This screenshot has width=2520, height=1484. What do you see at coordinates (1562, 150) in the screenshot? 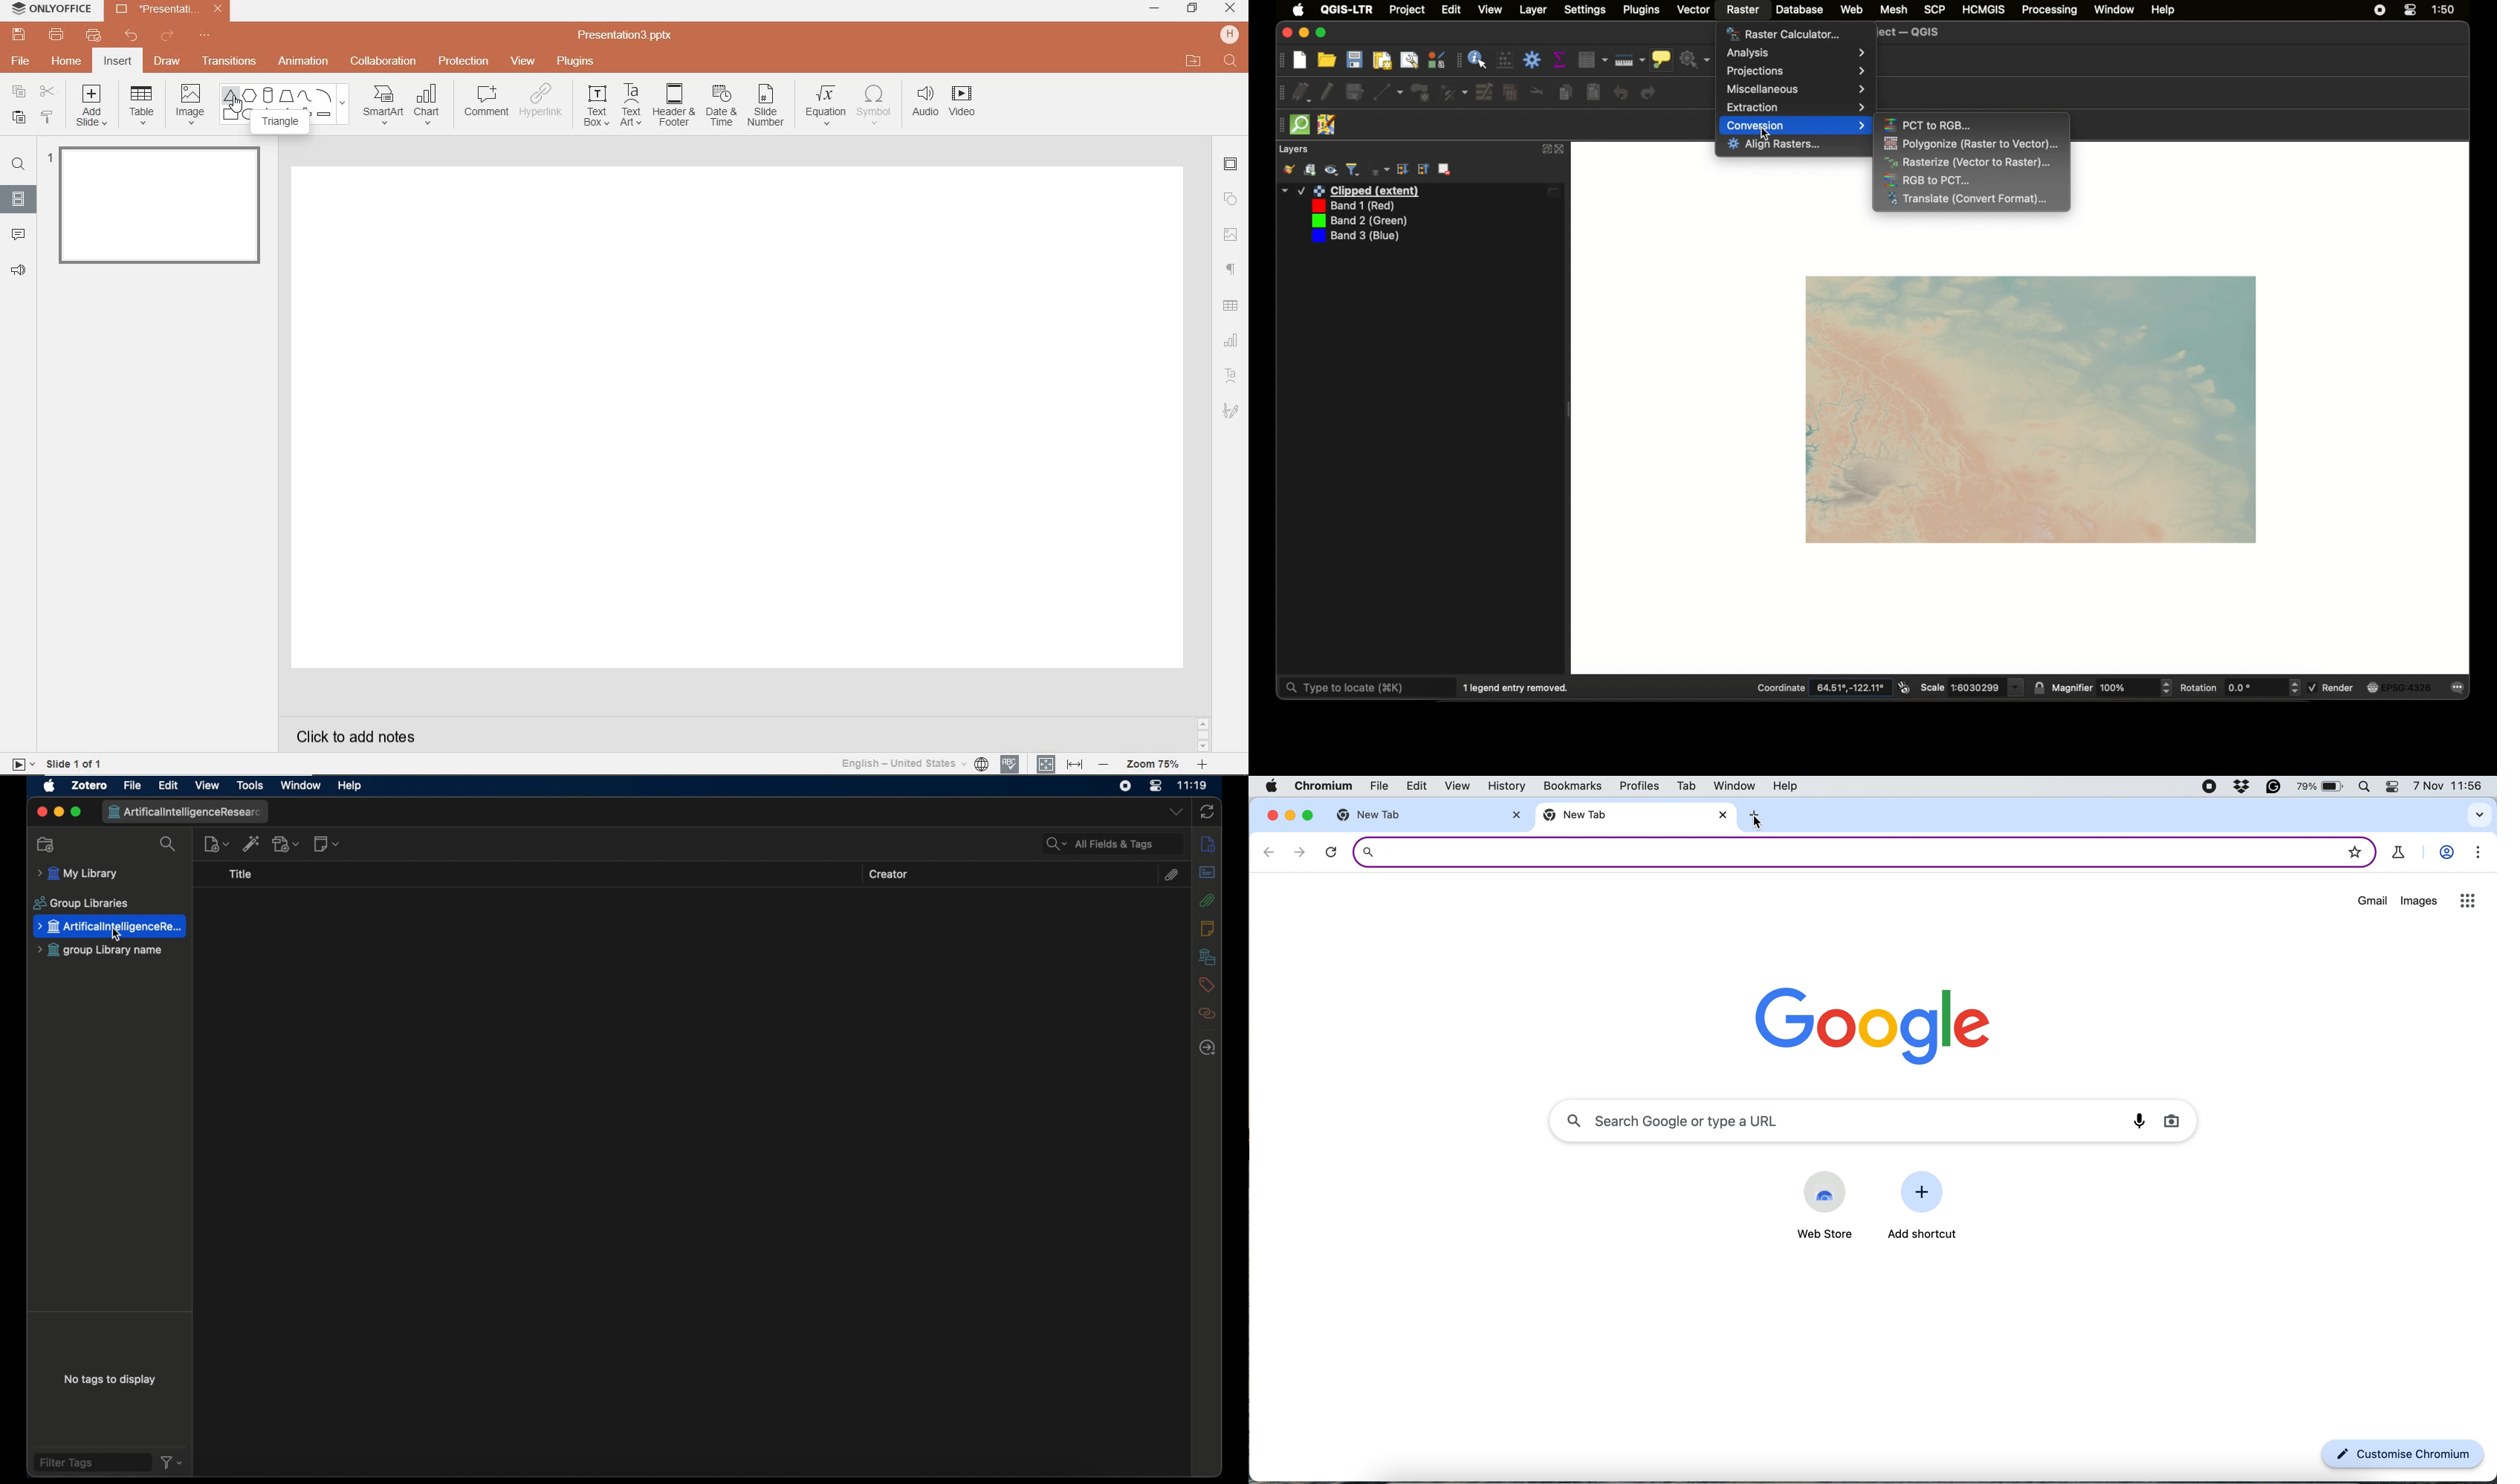
I see `close` at bounding box center [1562, 150].